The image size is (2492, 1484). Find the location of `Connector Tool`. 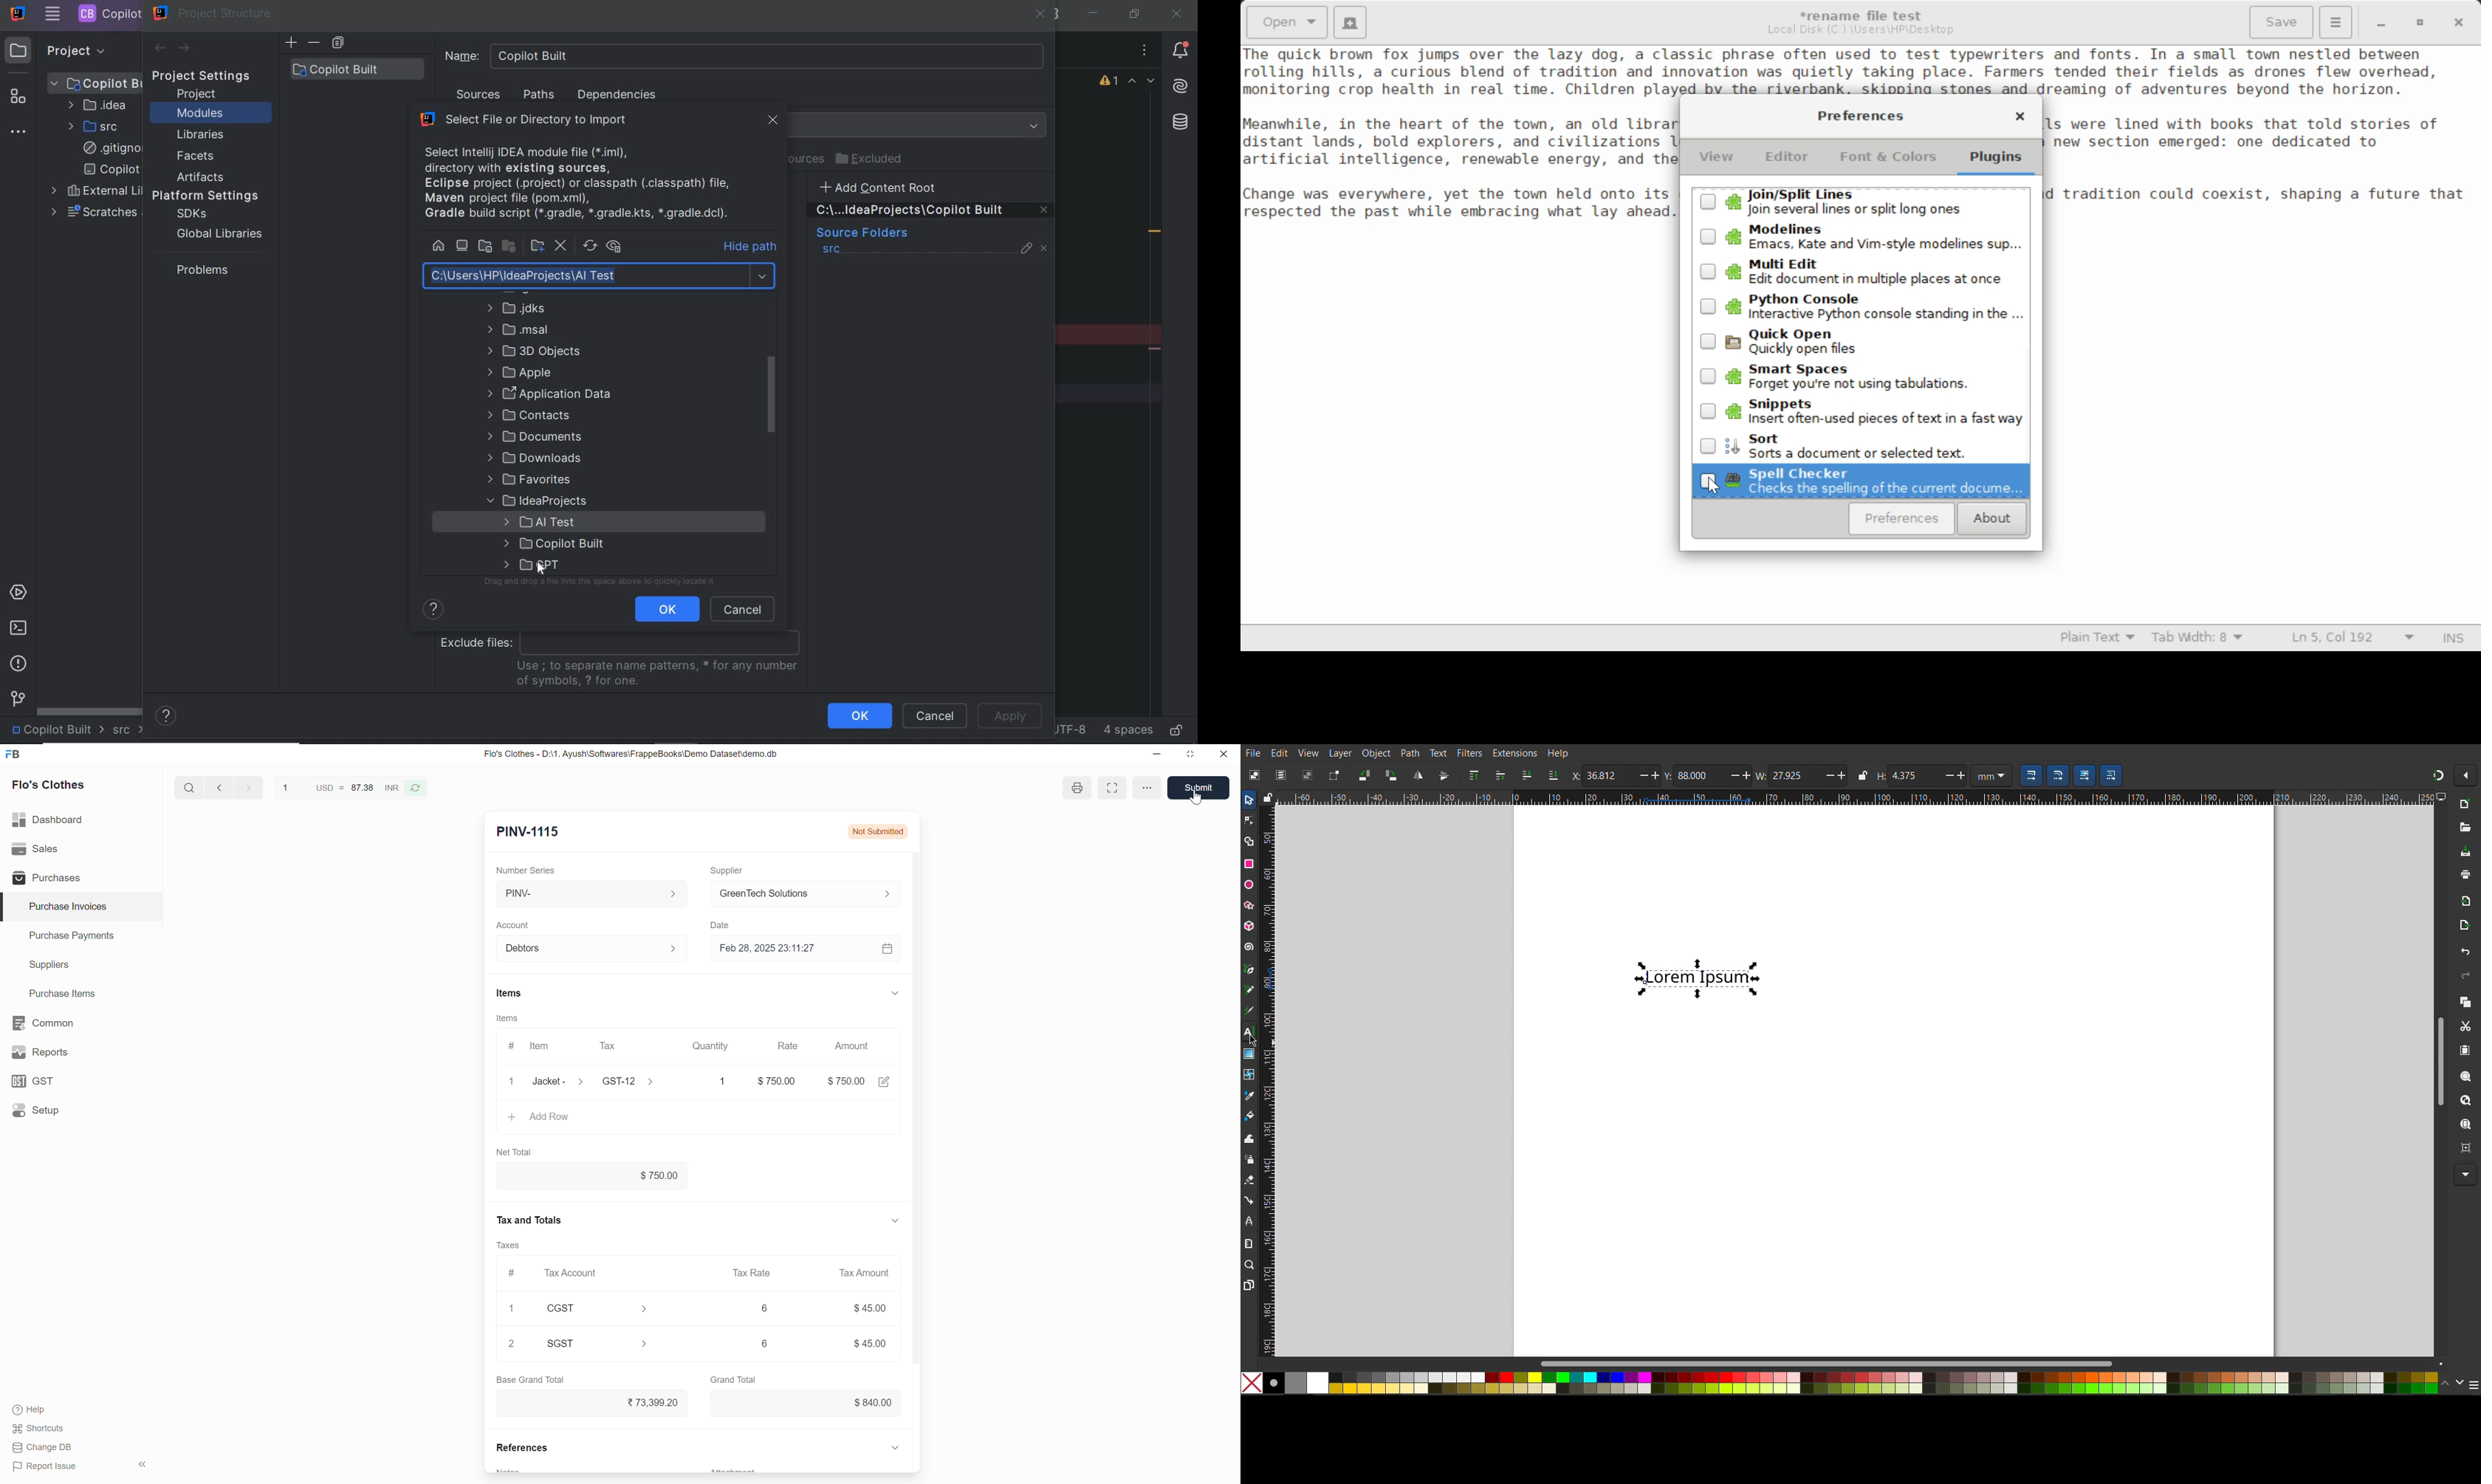

Connector Tool is located at coordinates (1250, 1200).